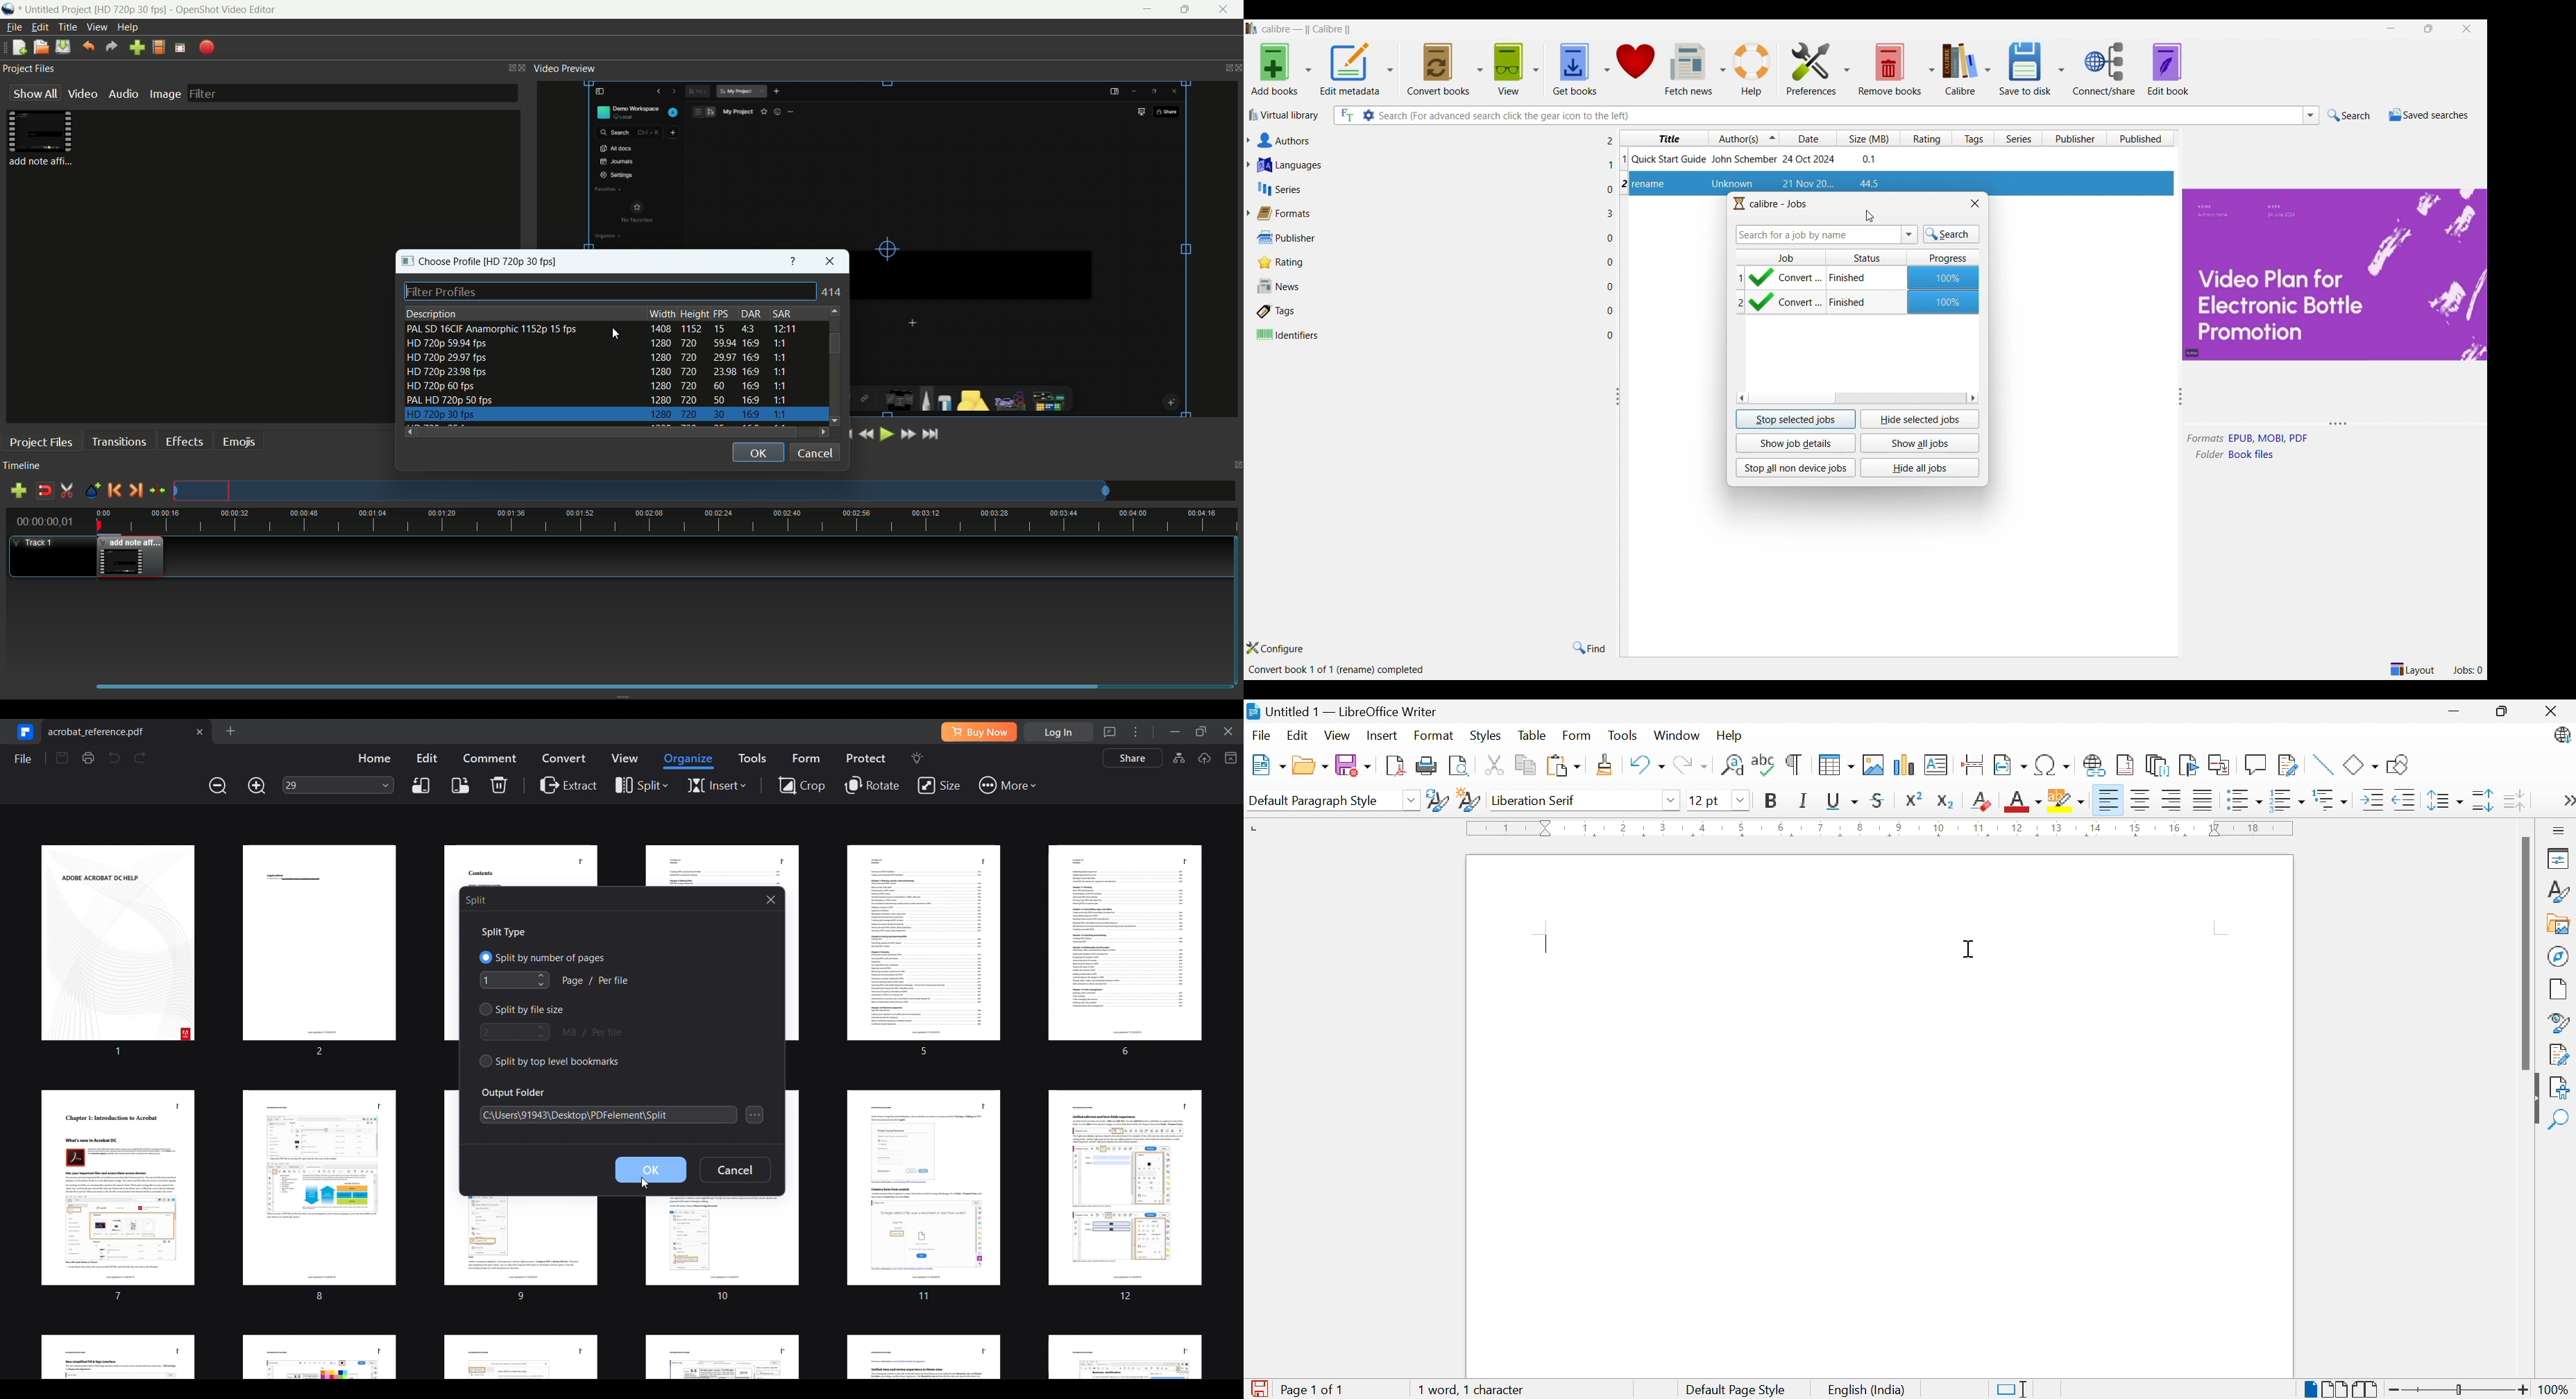 The height and width of the screenshot is (1400, 2576). I want to click on Save options, so click(2061, 69).